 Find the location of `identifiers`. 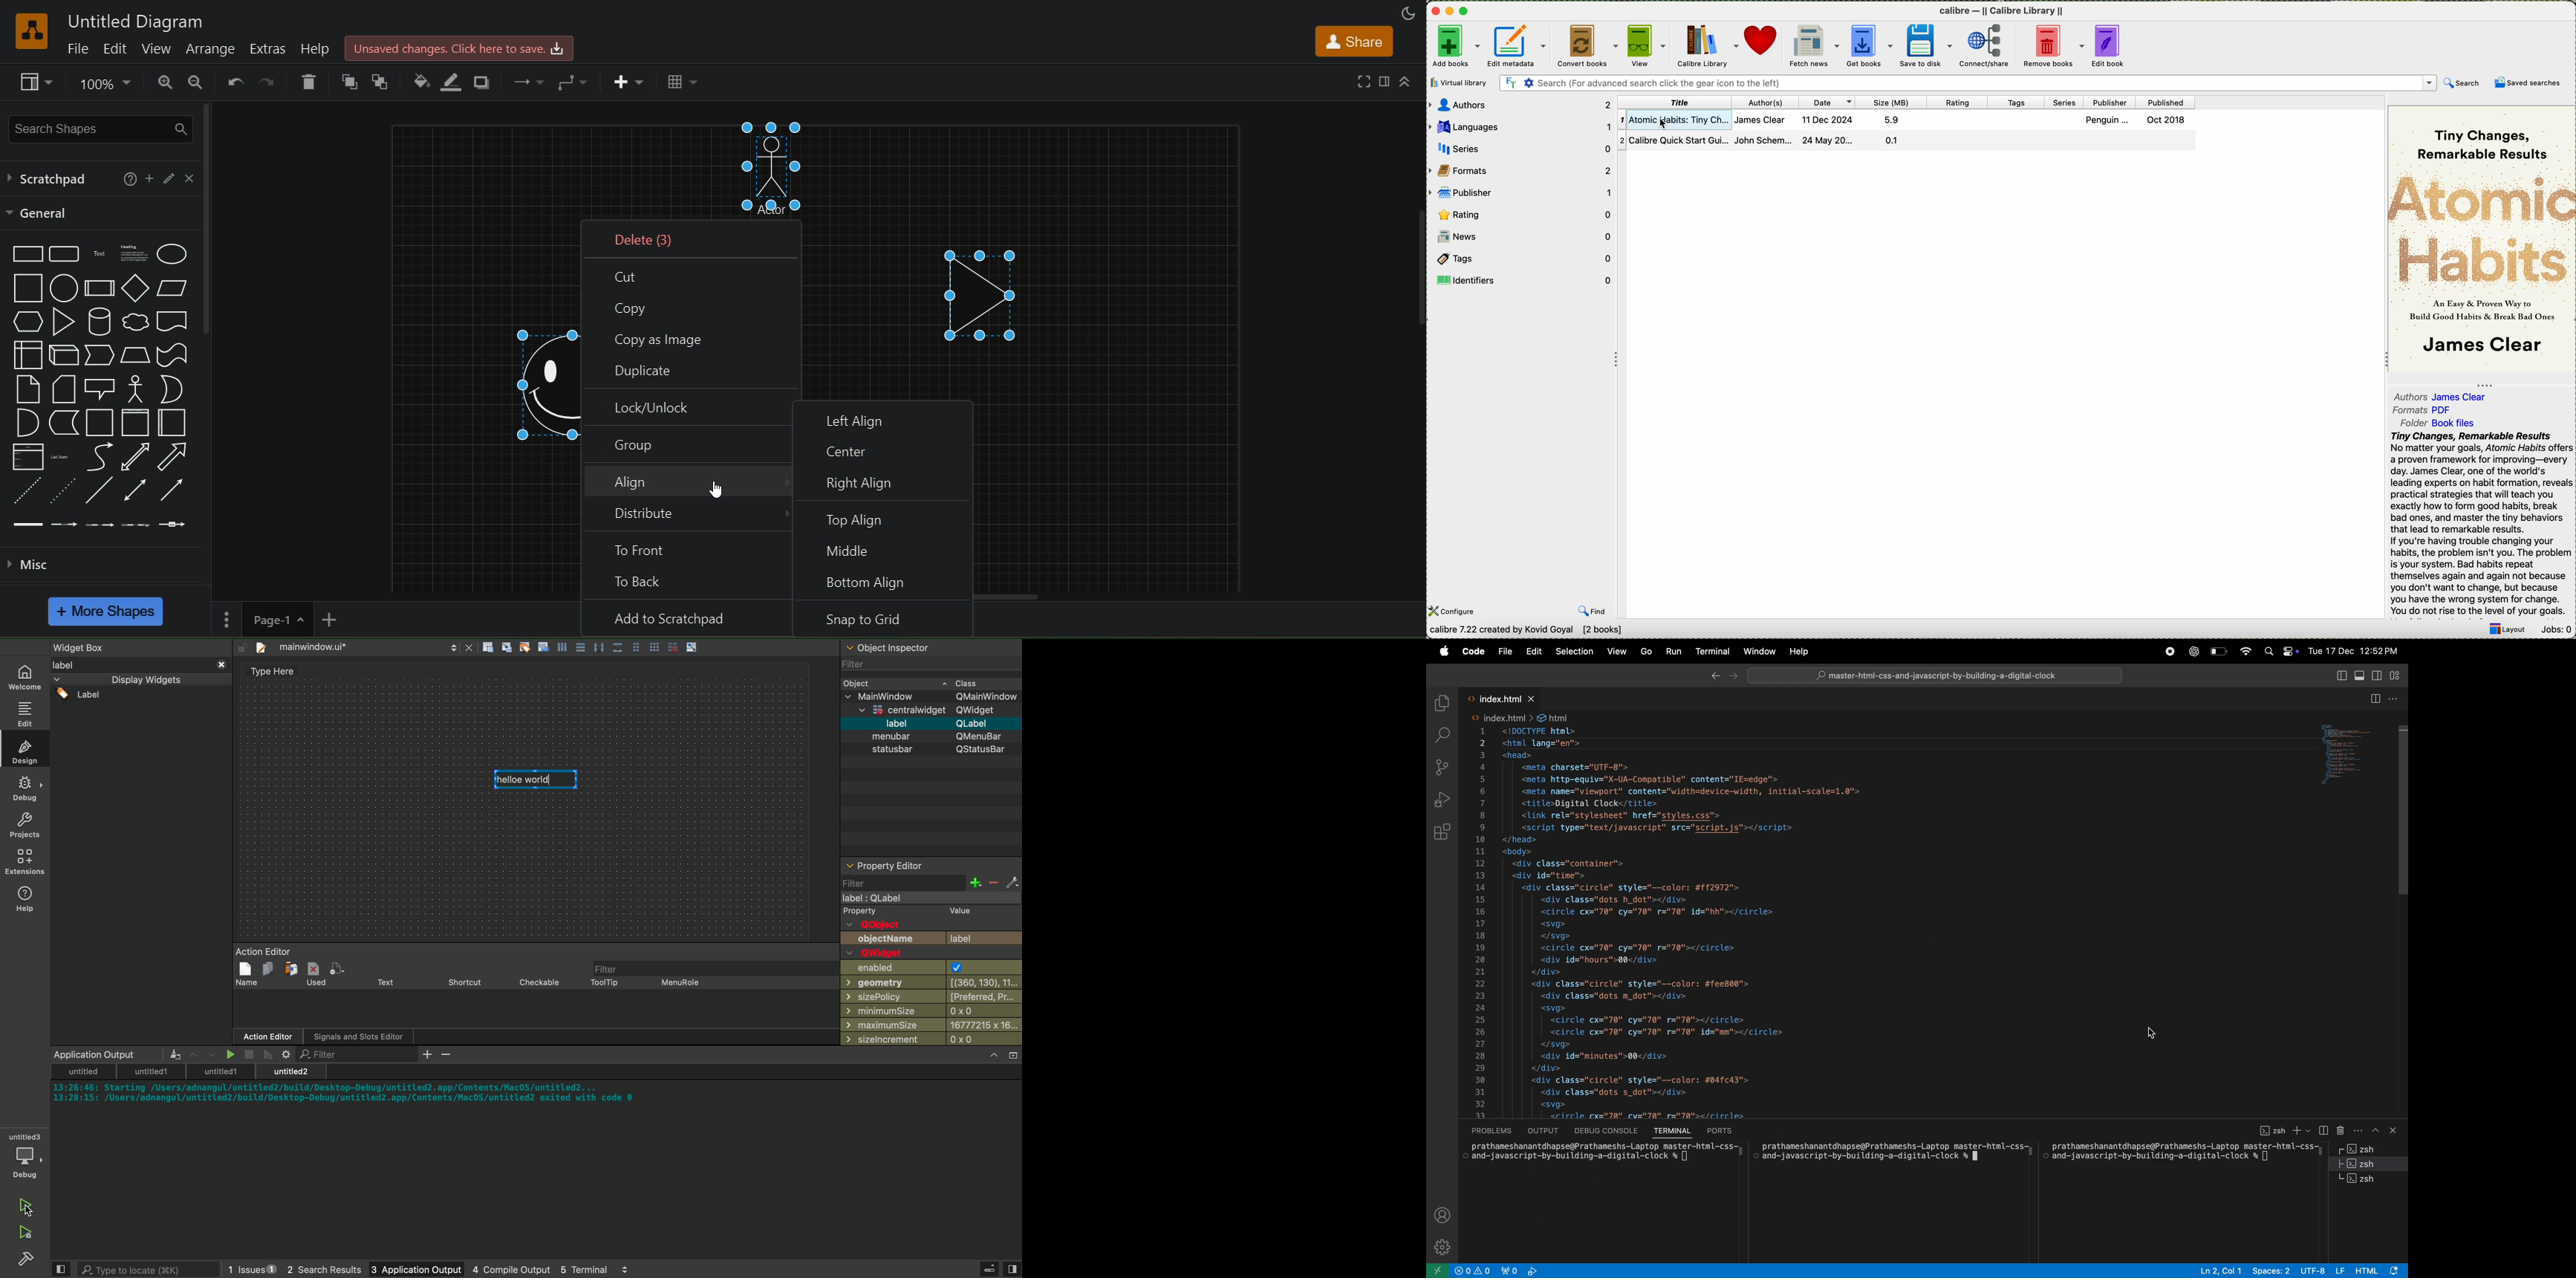

identifiers is located at coordinates (1524, 281).